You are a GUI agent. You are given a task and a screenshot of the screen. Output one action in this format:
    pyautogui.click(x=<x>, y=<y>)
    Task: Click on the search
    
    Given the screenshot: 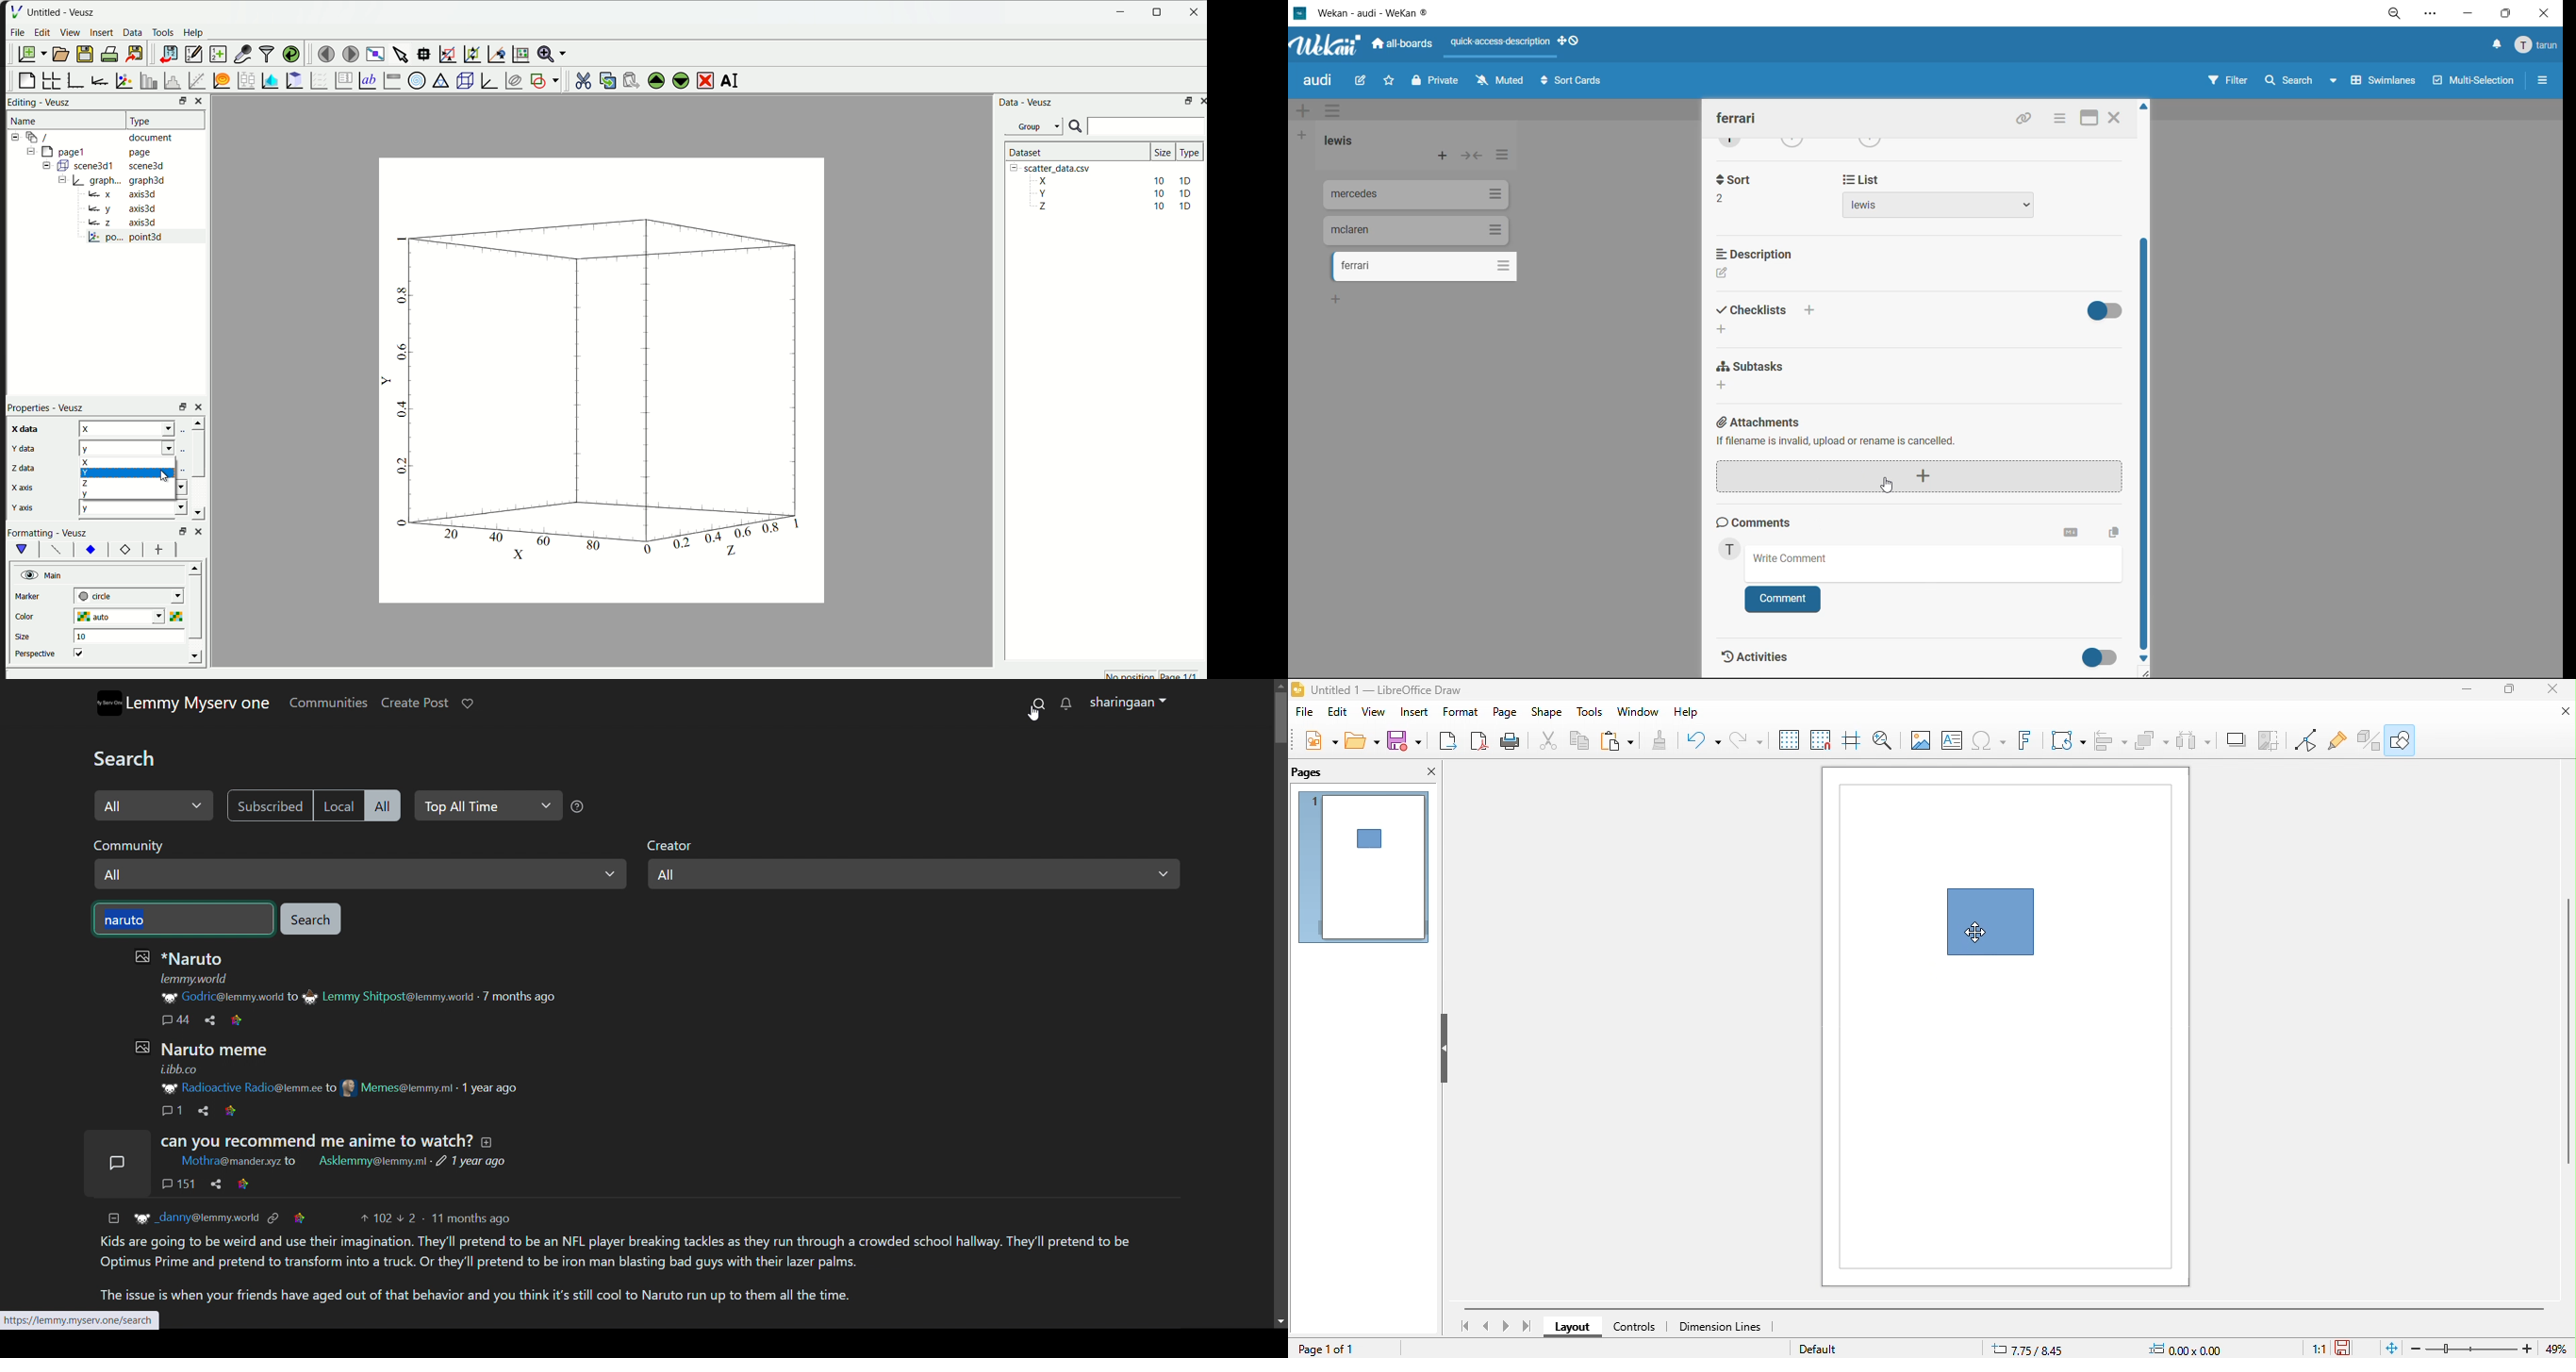 What is the action you would take?
    pyautogui.click(x=2302, y=80)
    